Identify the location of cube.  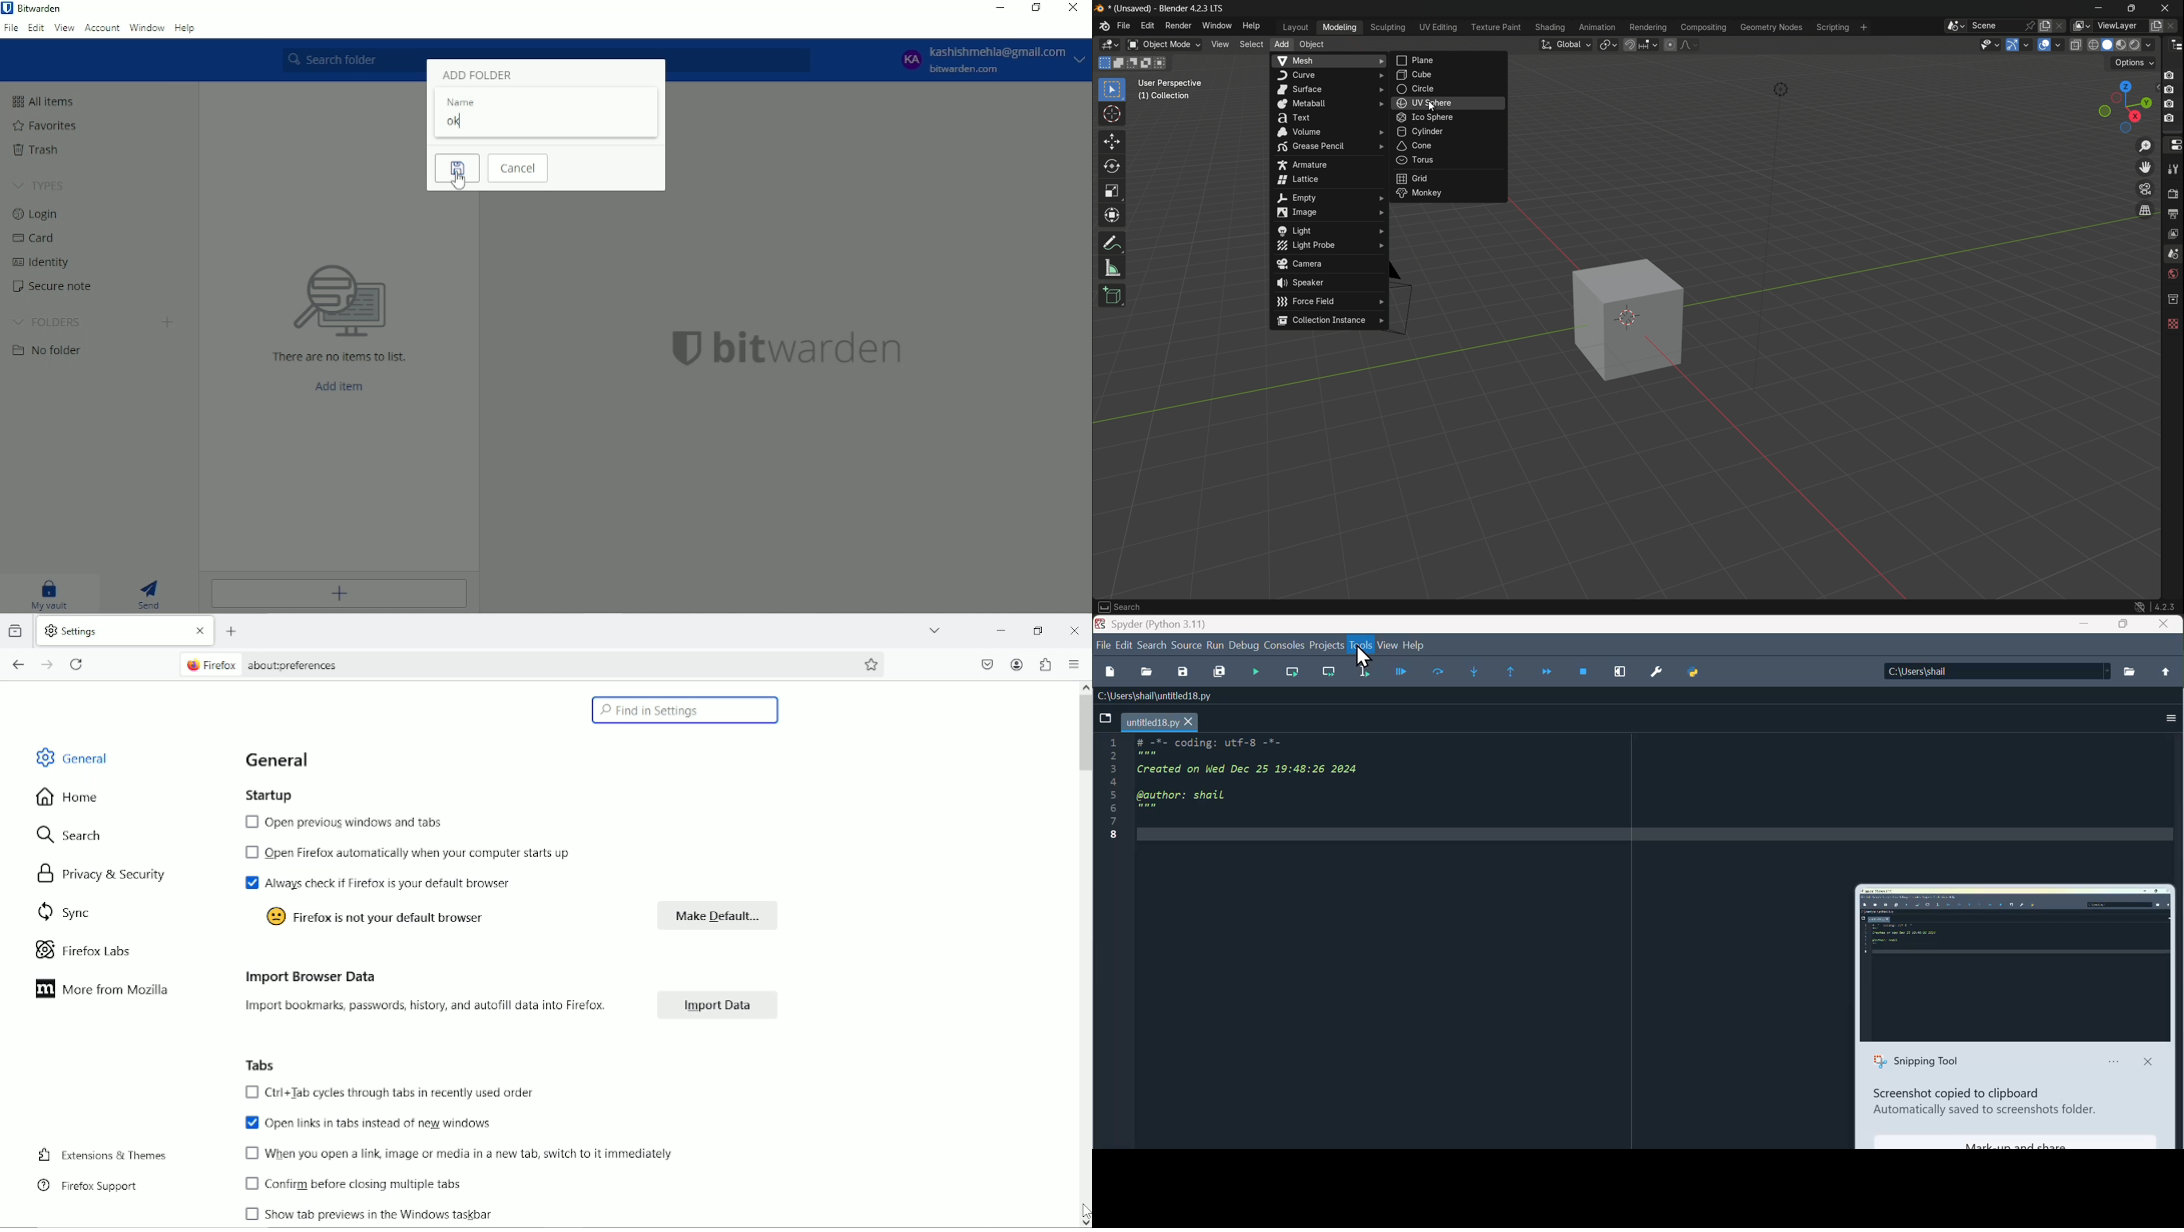
(1450, 76).